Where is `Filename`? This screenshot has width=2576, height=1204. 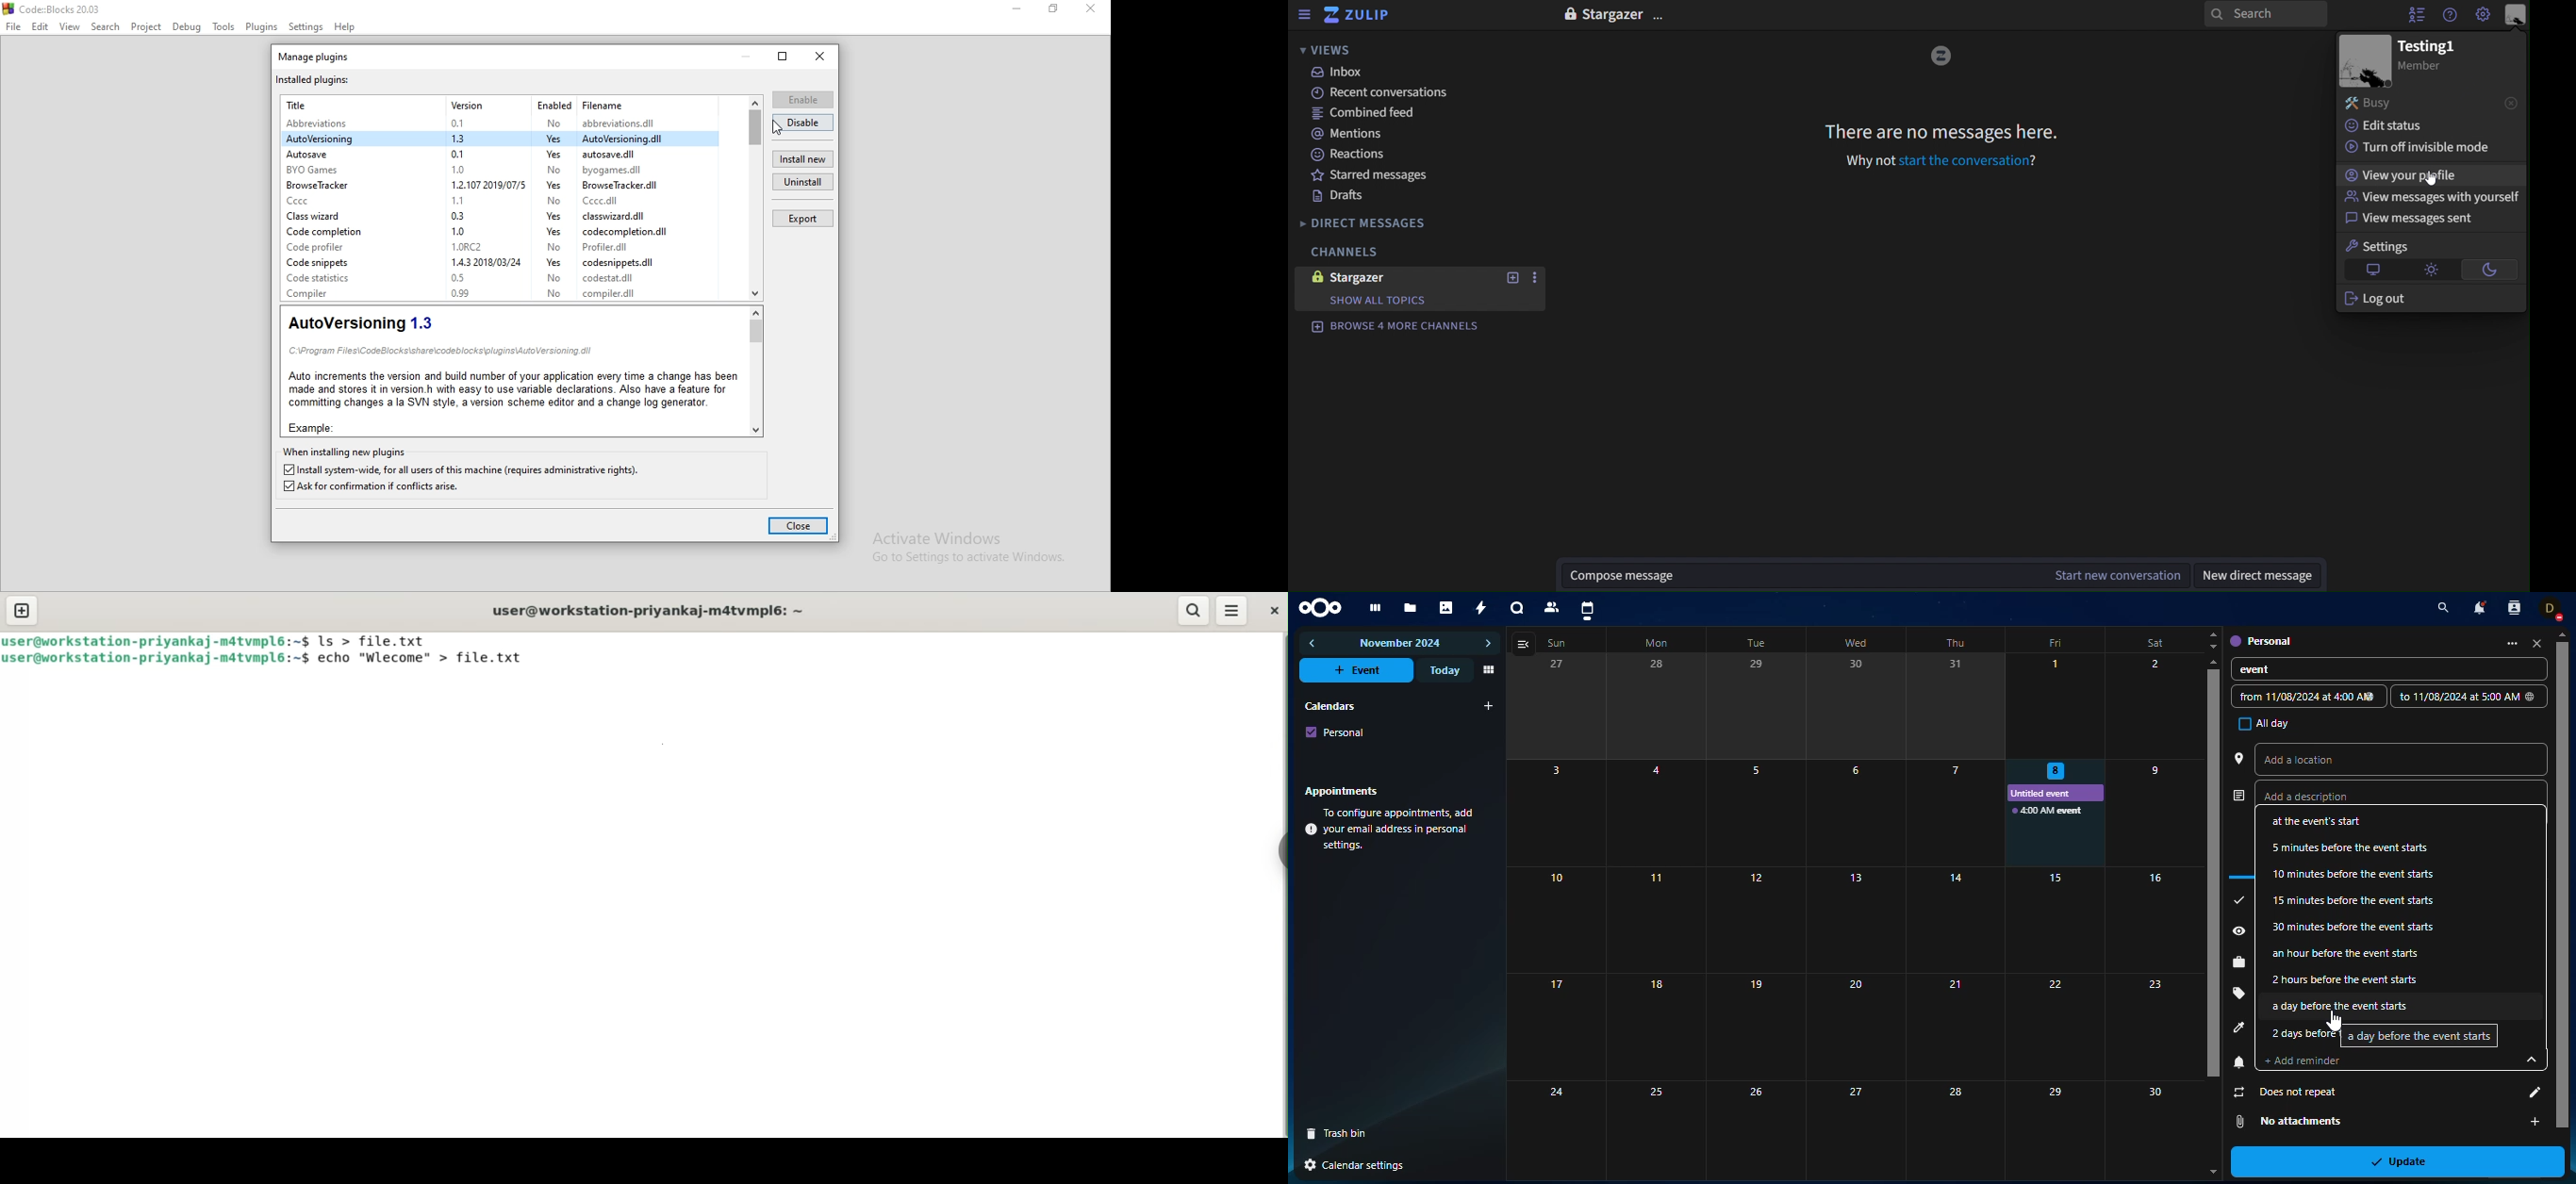 Filename is located at coordinates (603, 103).